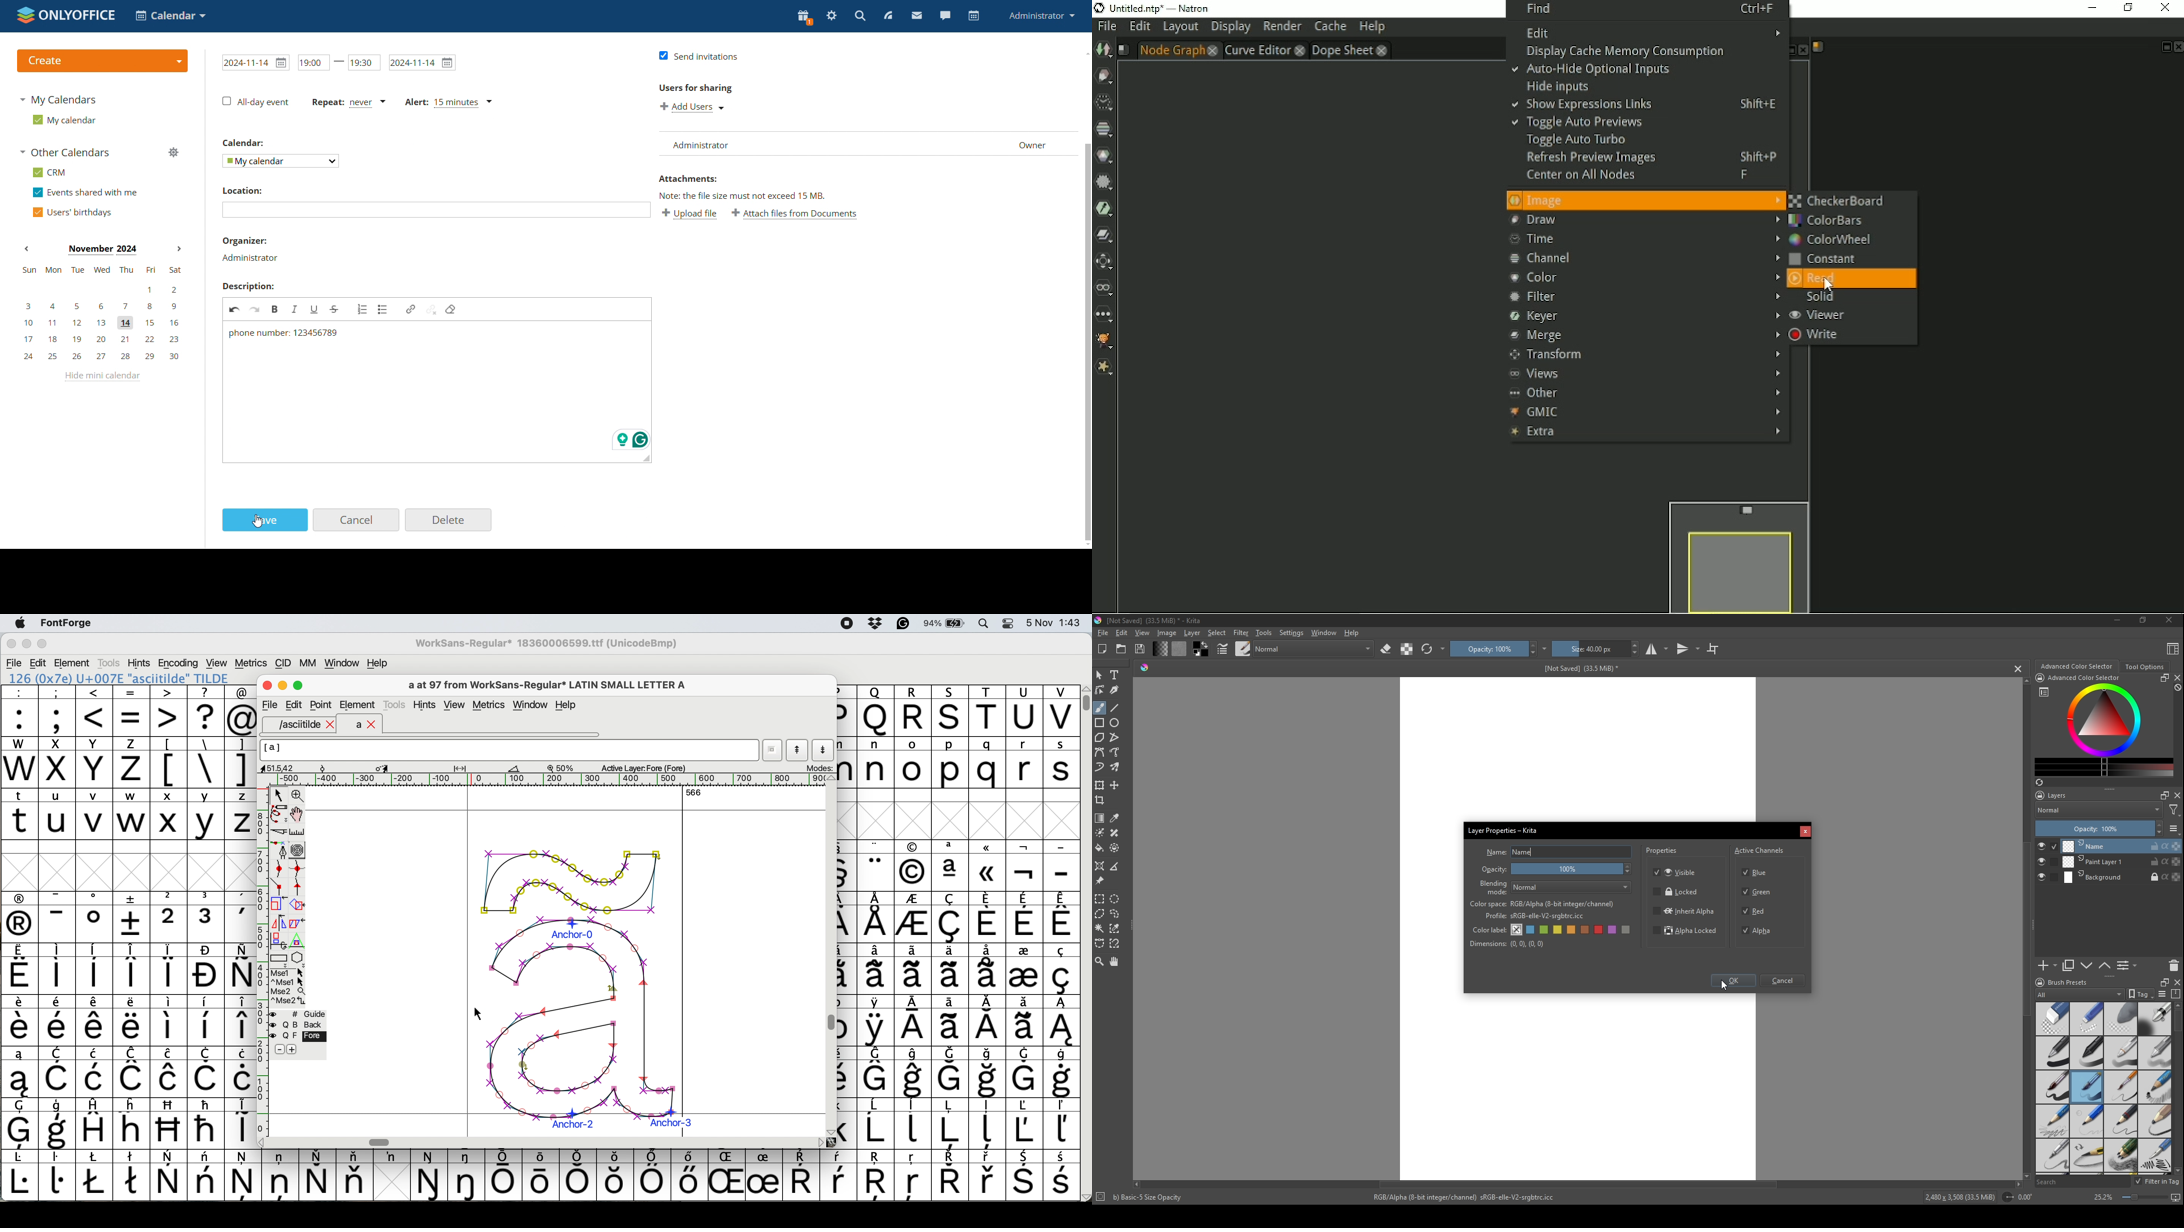 Image resolution: width=2184 pixels, height=1232 pixels. What do you see at coordinates (1643, 336) in the screenshot?
I see `Merge` at bounding box center [1643, 336].